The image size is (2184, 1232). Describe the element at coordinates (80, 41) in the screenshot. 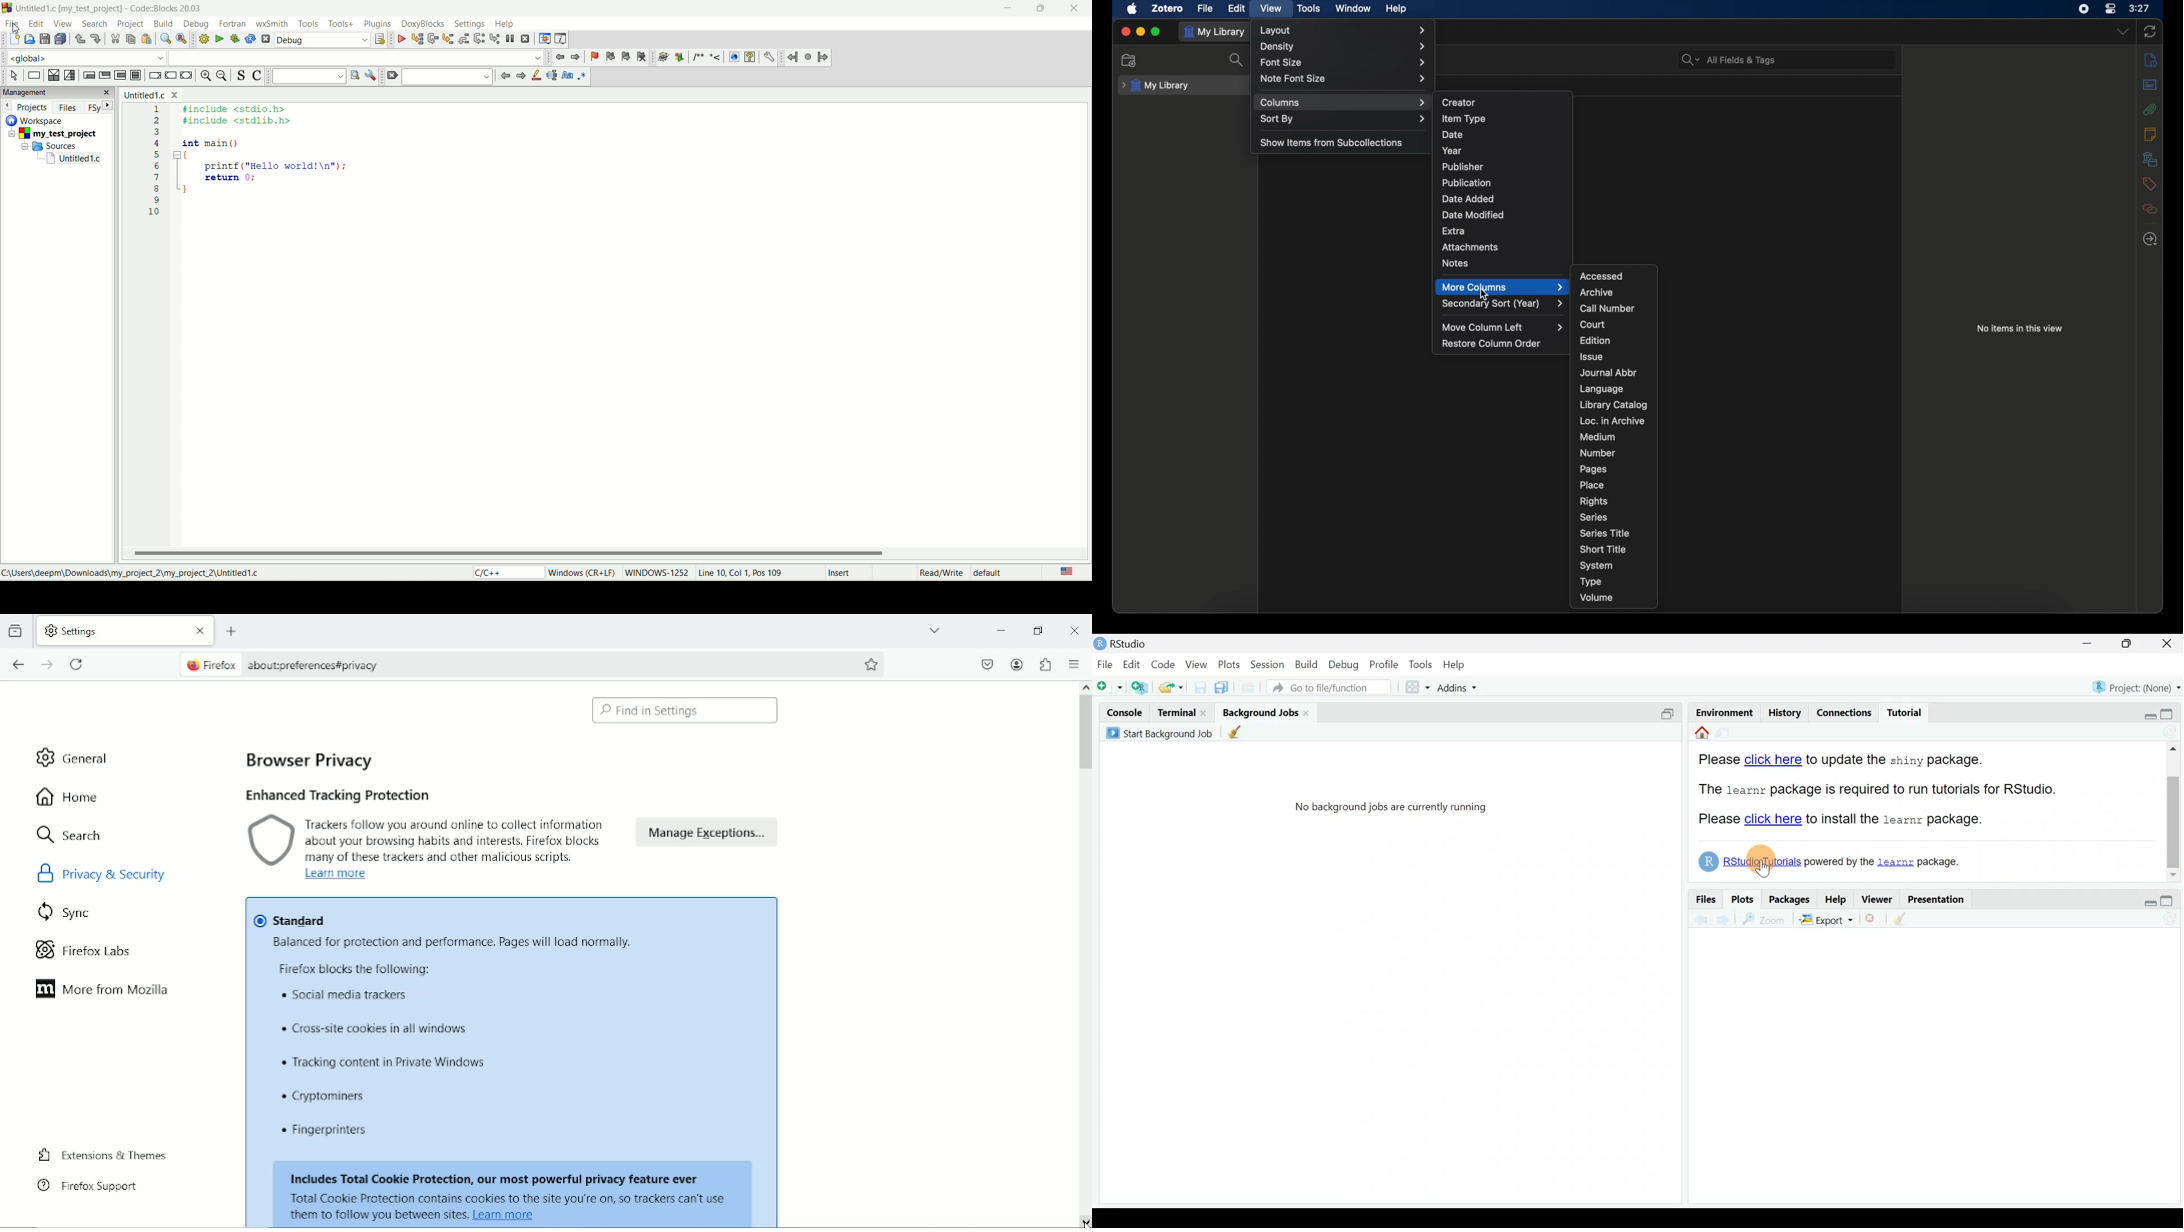

I see `undo` at that location.